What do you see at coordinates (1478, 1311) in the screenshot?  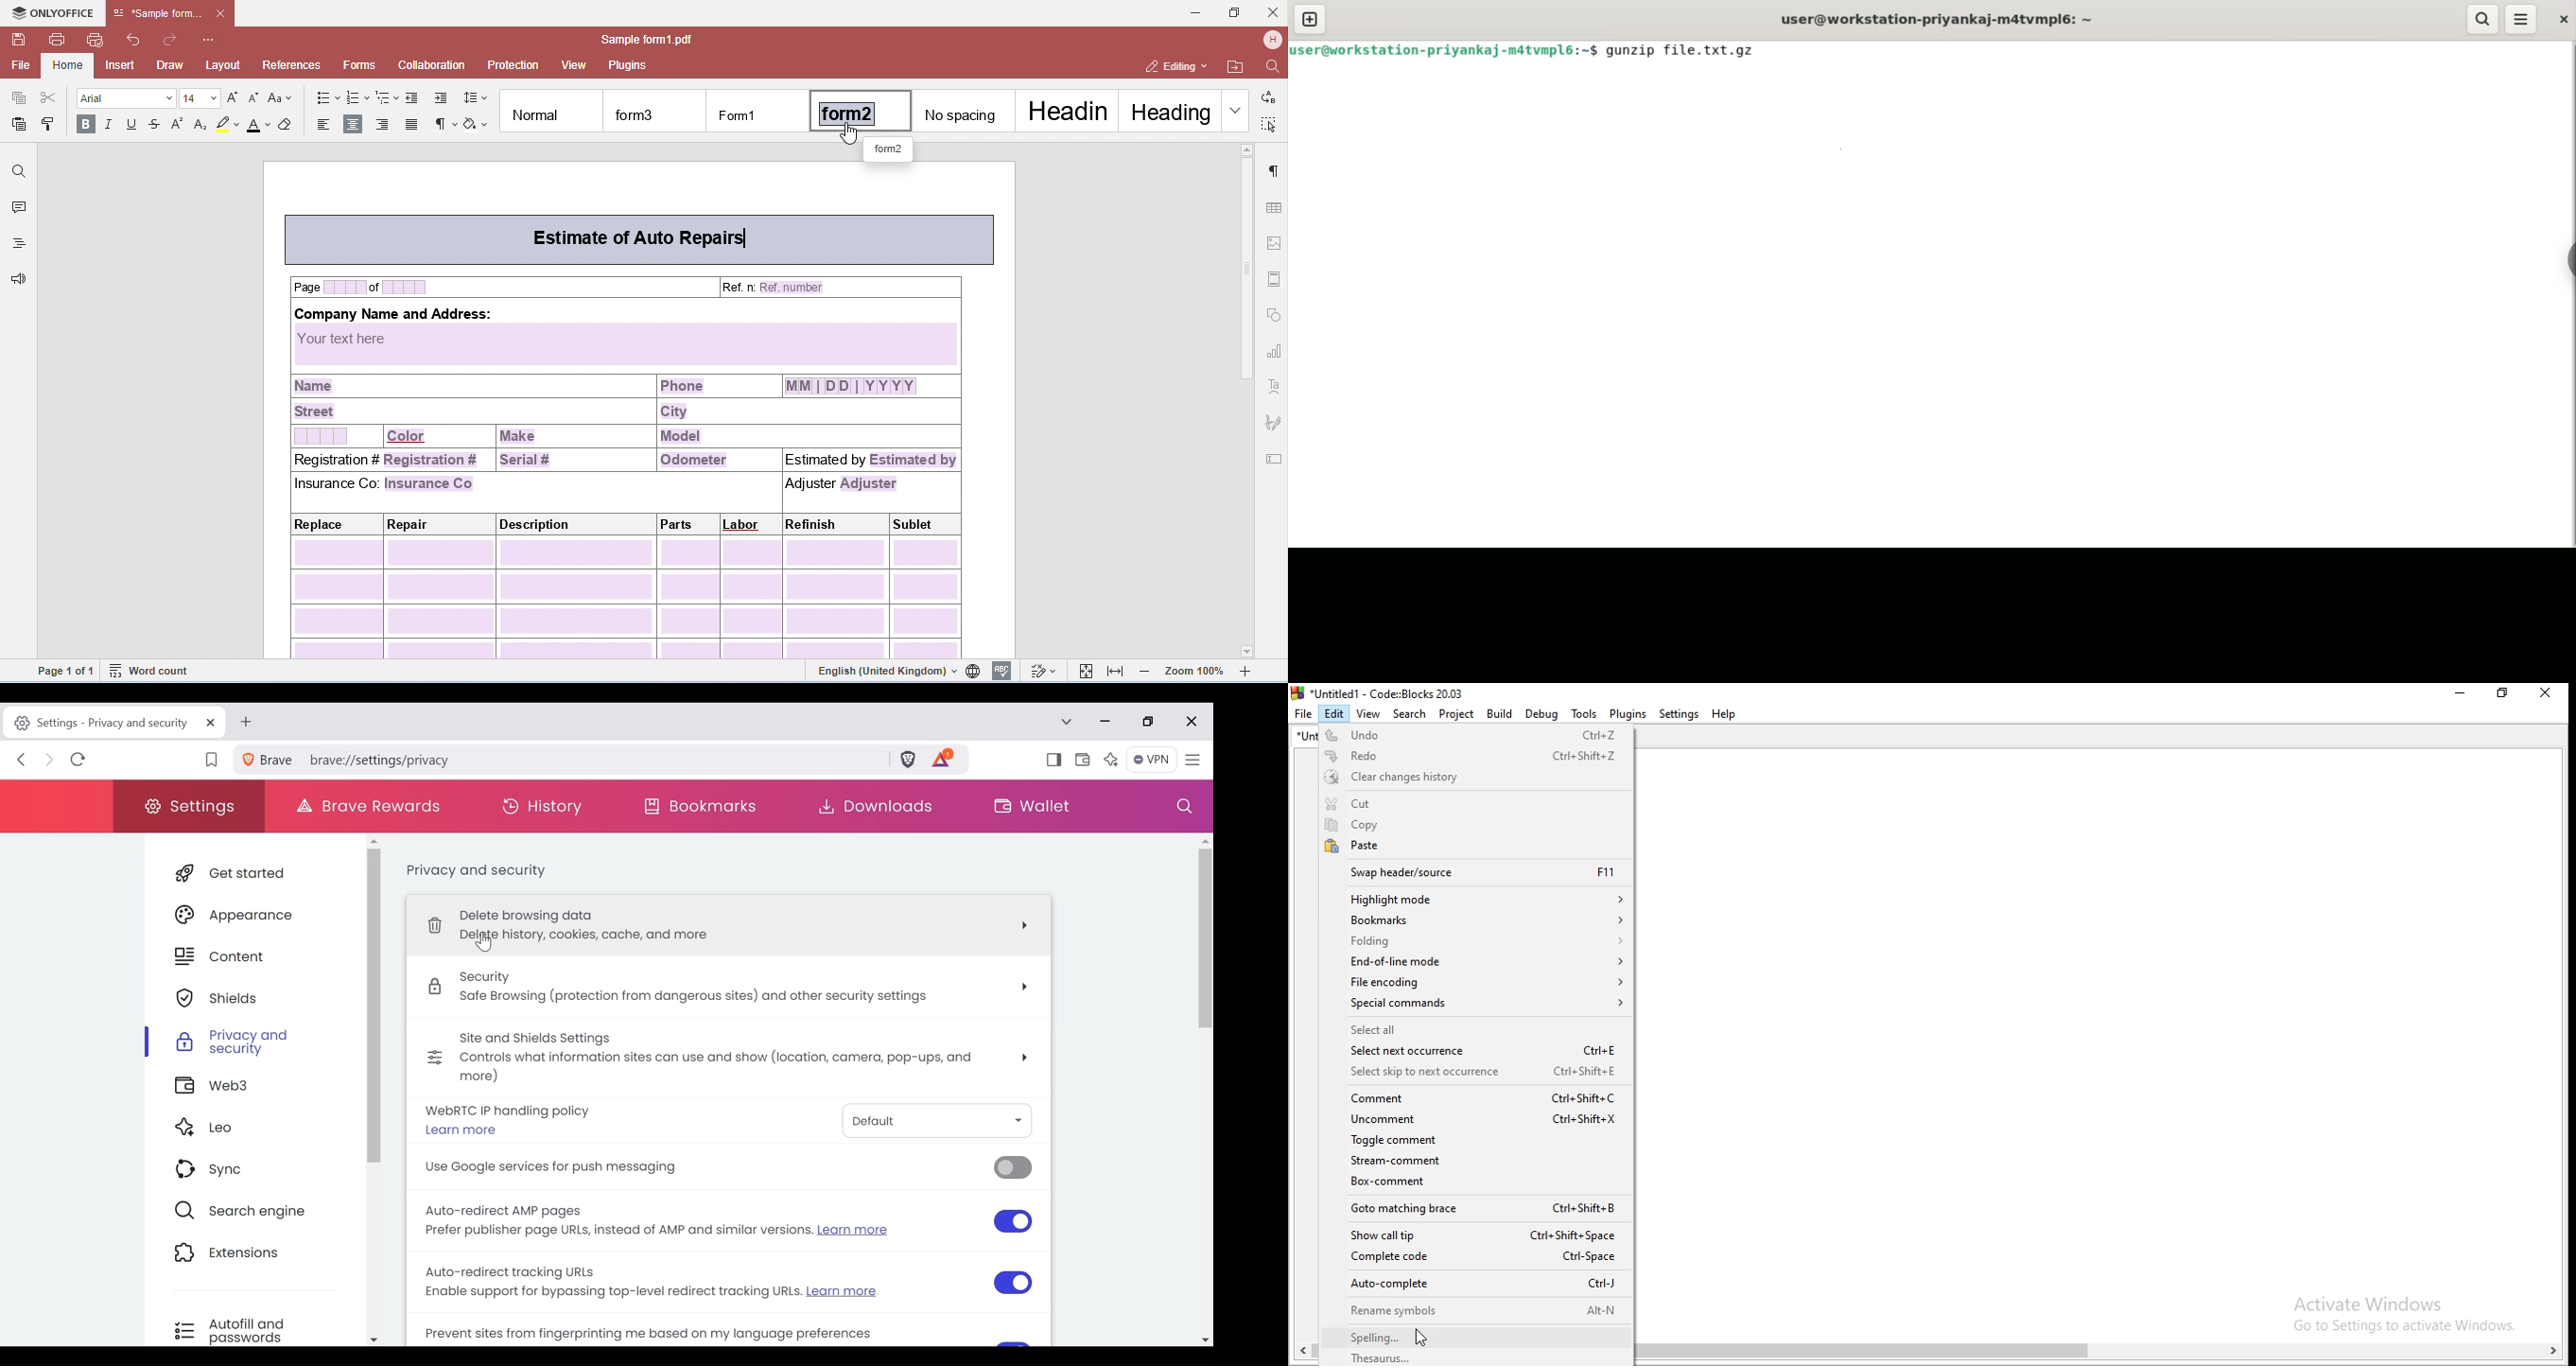 I see `Rename symbols` at bounding box center [1478, 1311].